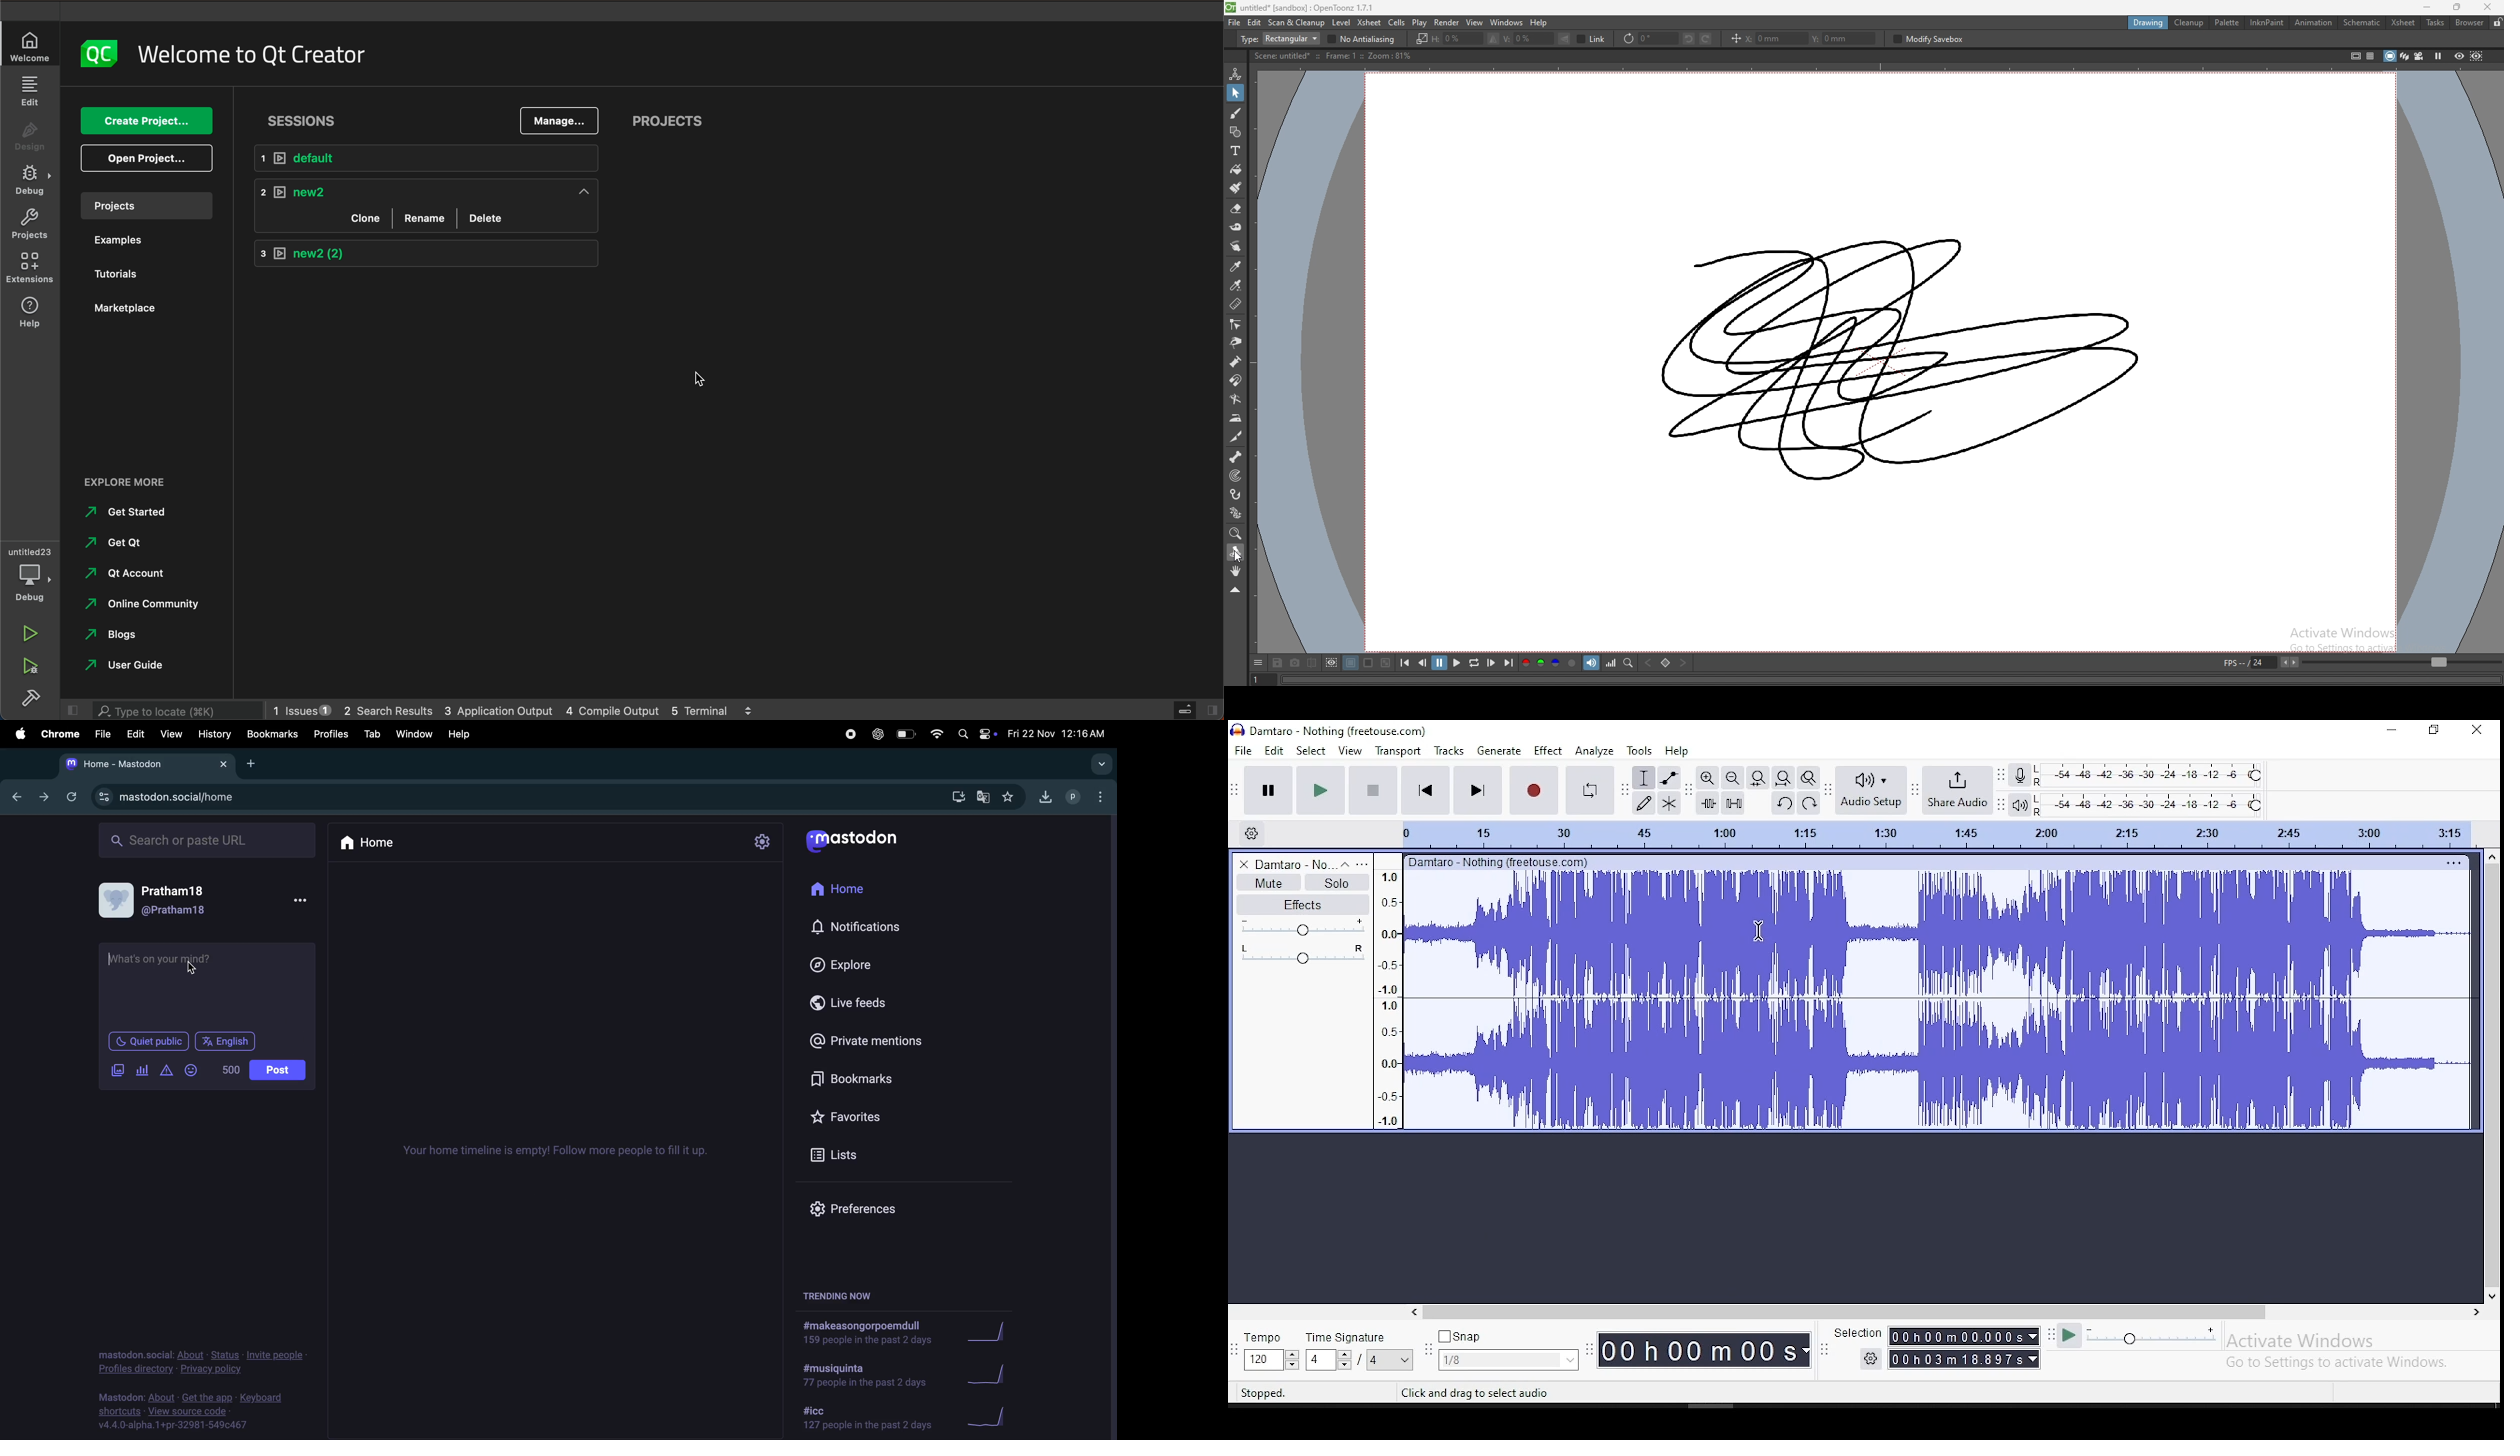  What do you see at coordinates (206, 841) in the screenshot?
I see `search bar` at bounding box center [206, 841].